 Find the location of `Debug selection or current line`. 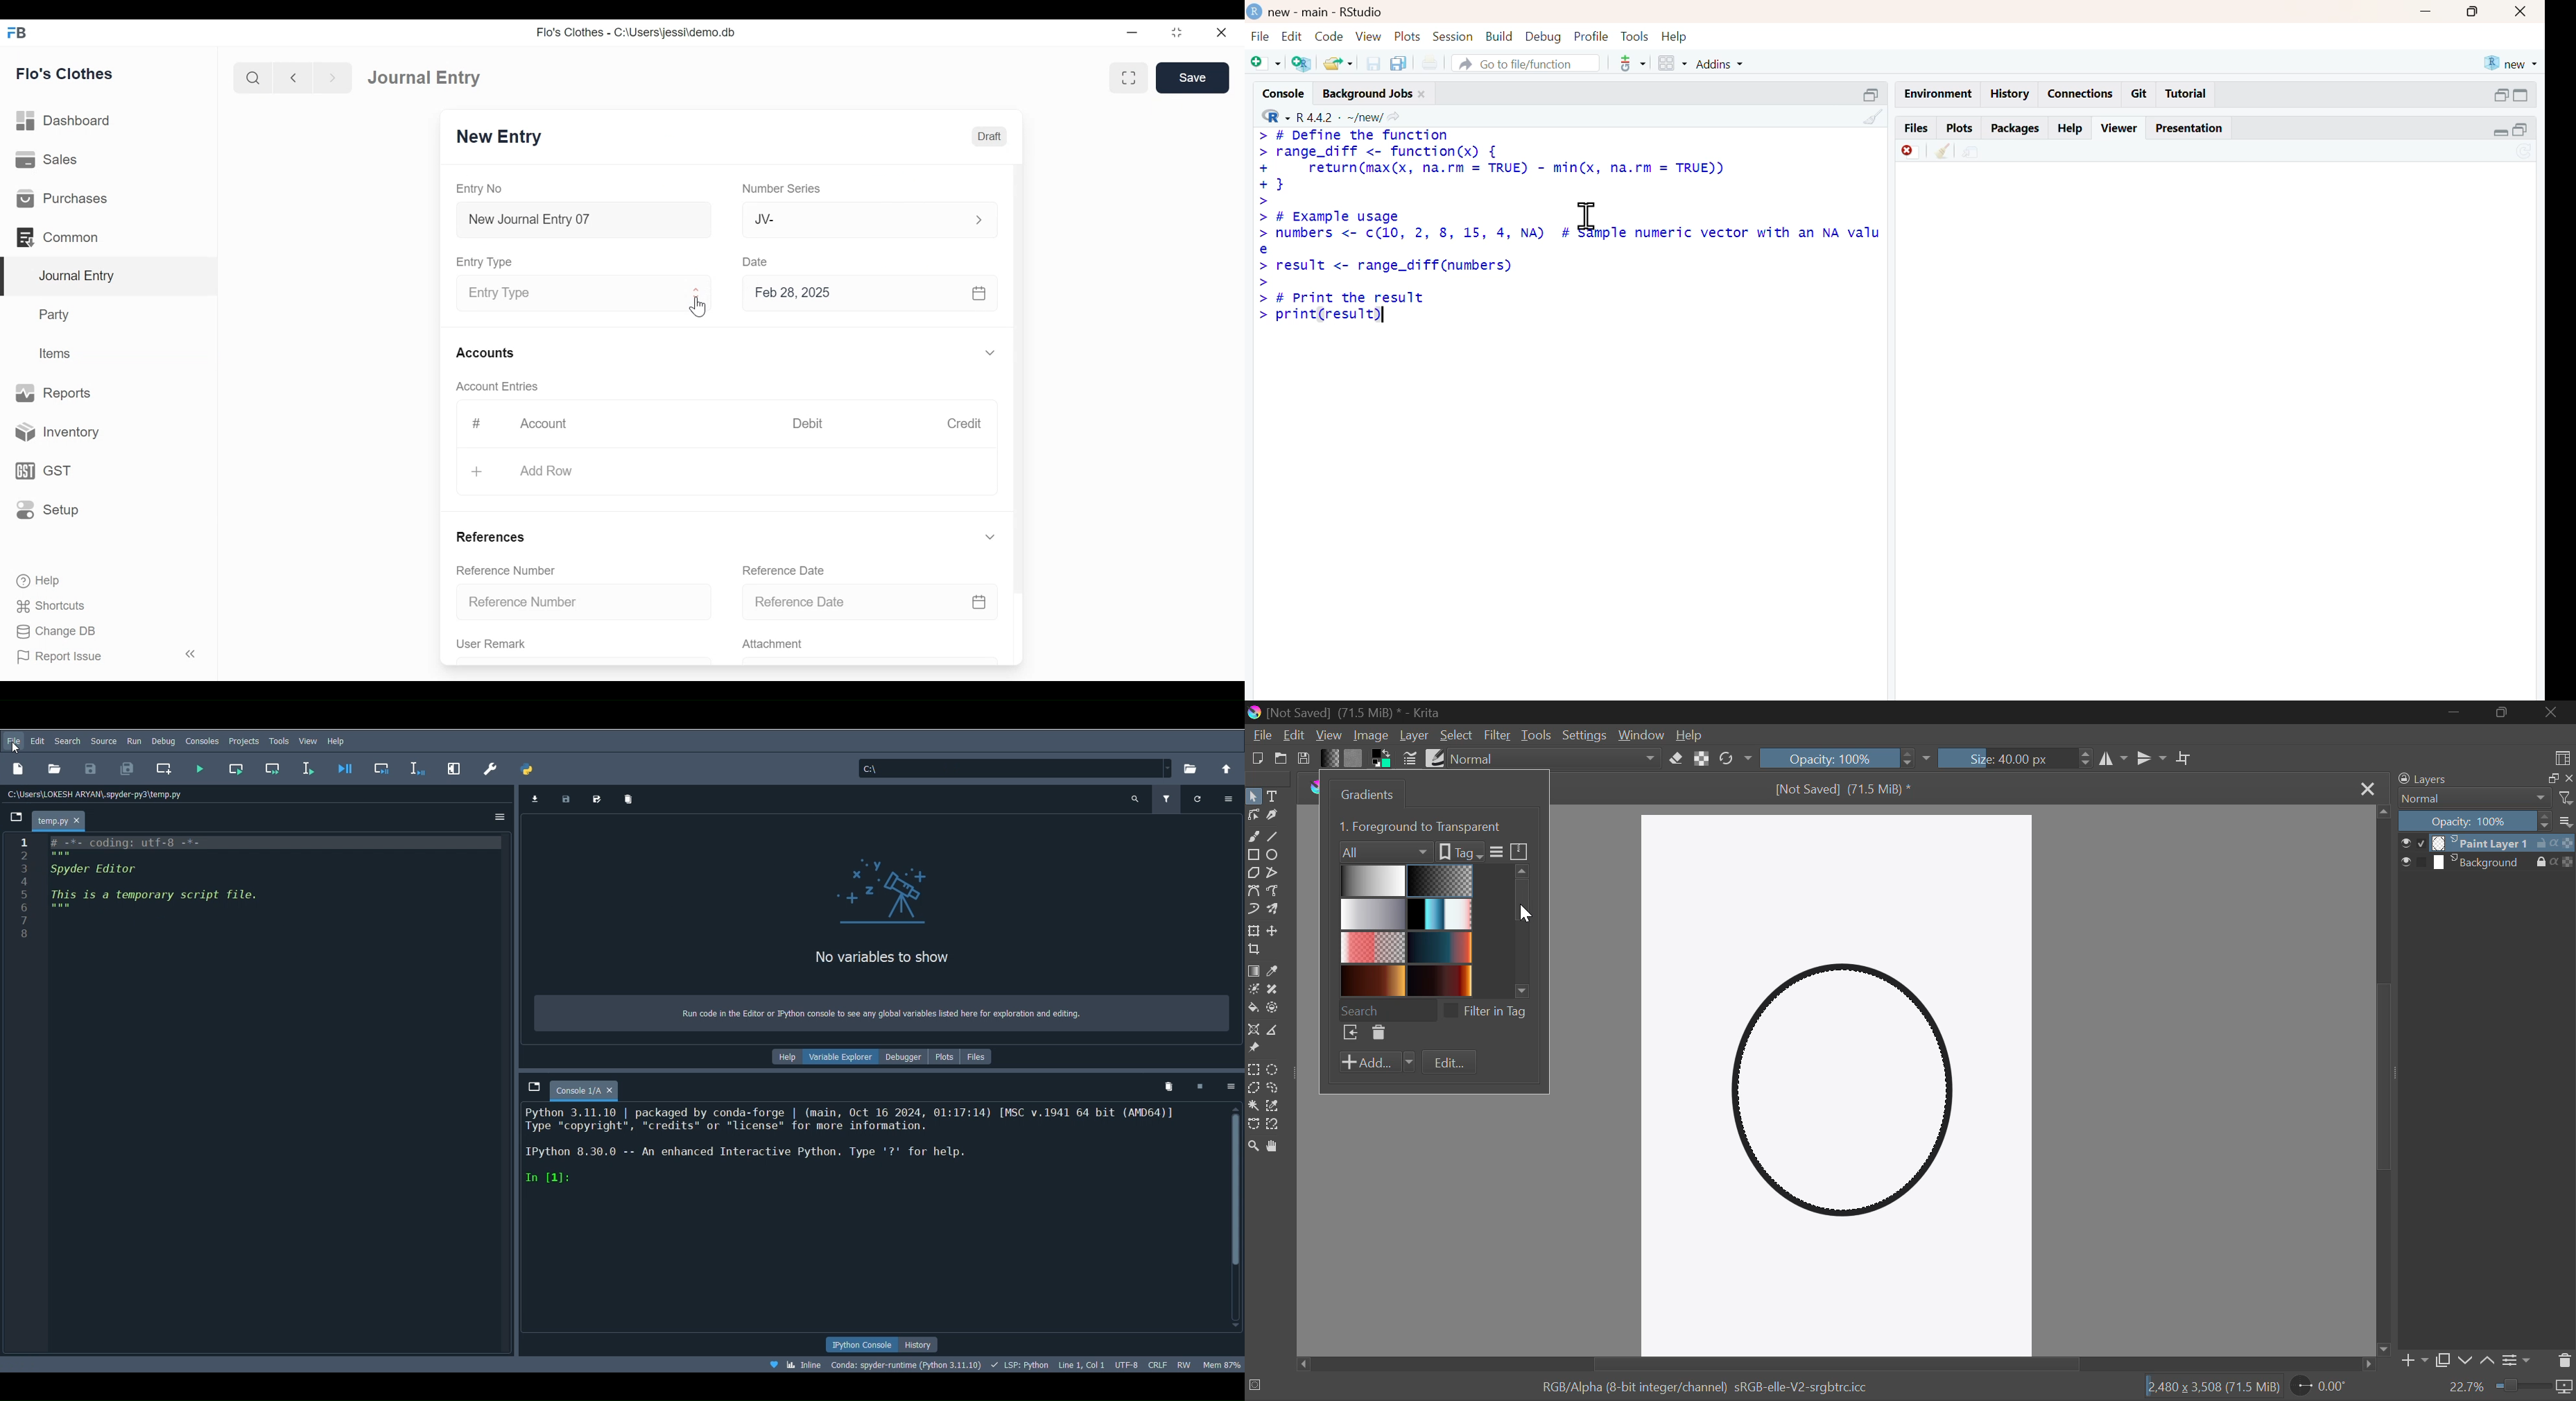

Debug selection or current line is located at coordinates (420, 766).